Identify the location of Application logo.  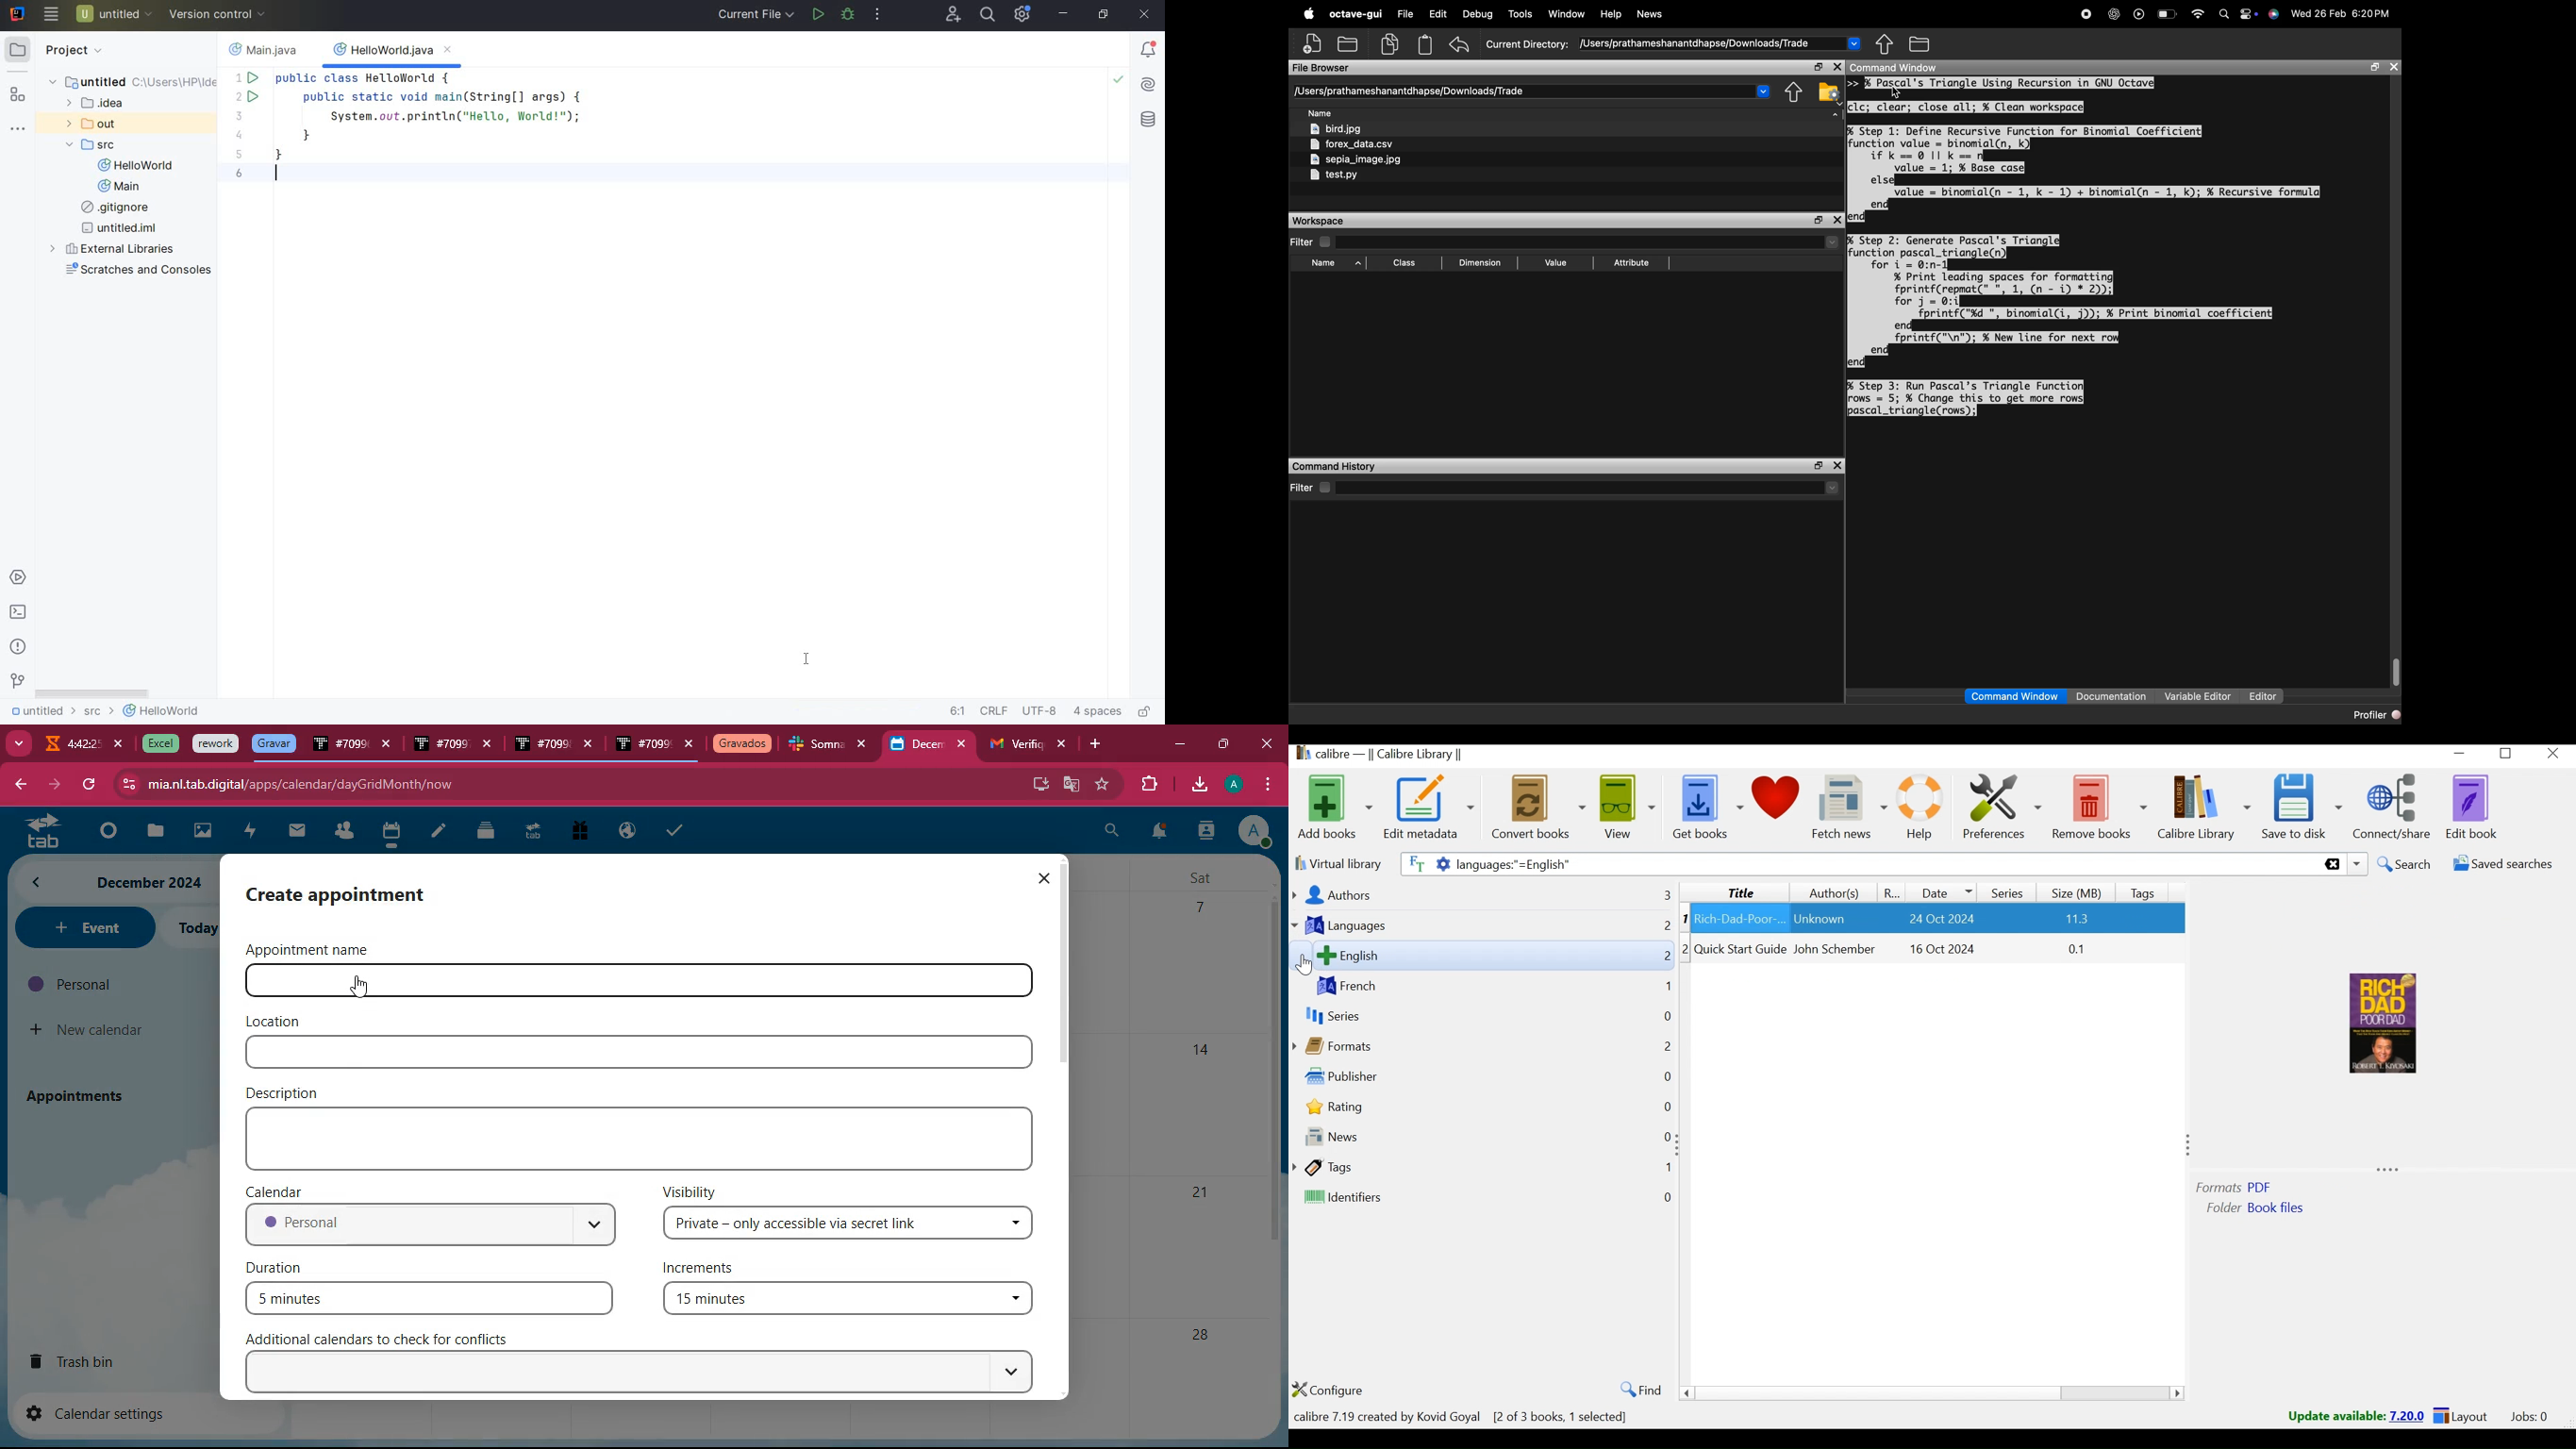
(19, 15).